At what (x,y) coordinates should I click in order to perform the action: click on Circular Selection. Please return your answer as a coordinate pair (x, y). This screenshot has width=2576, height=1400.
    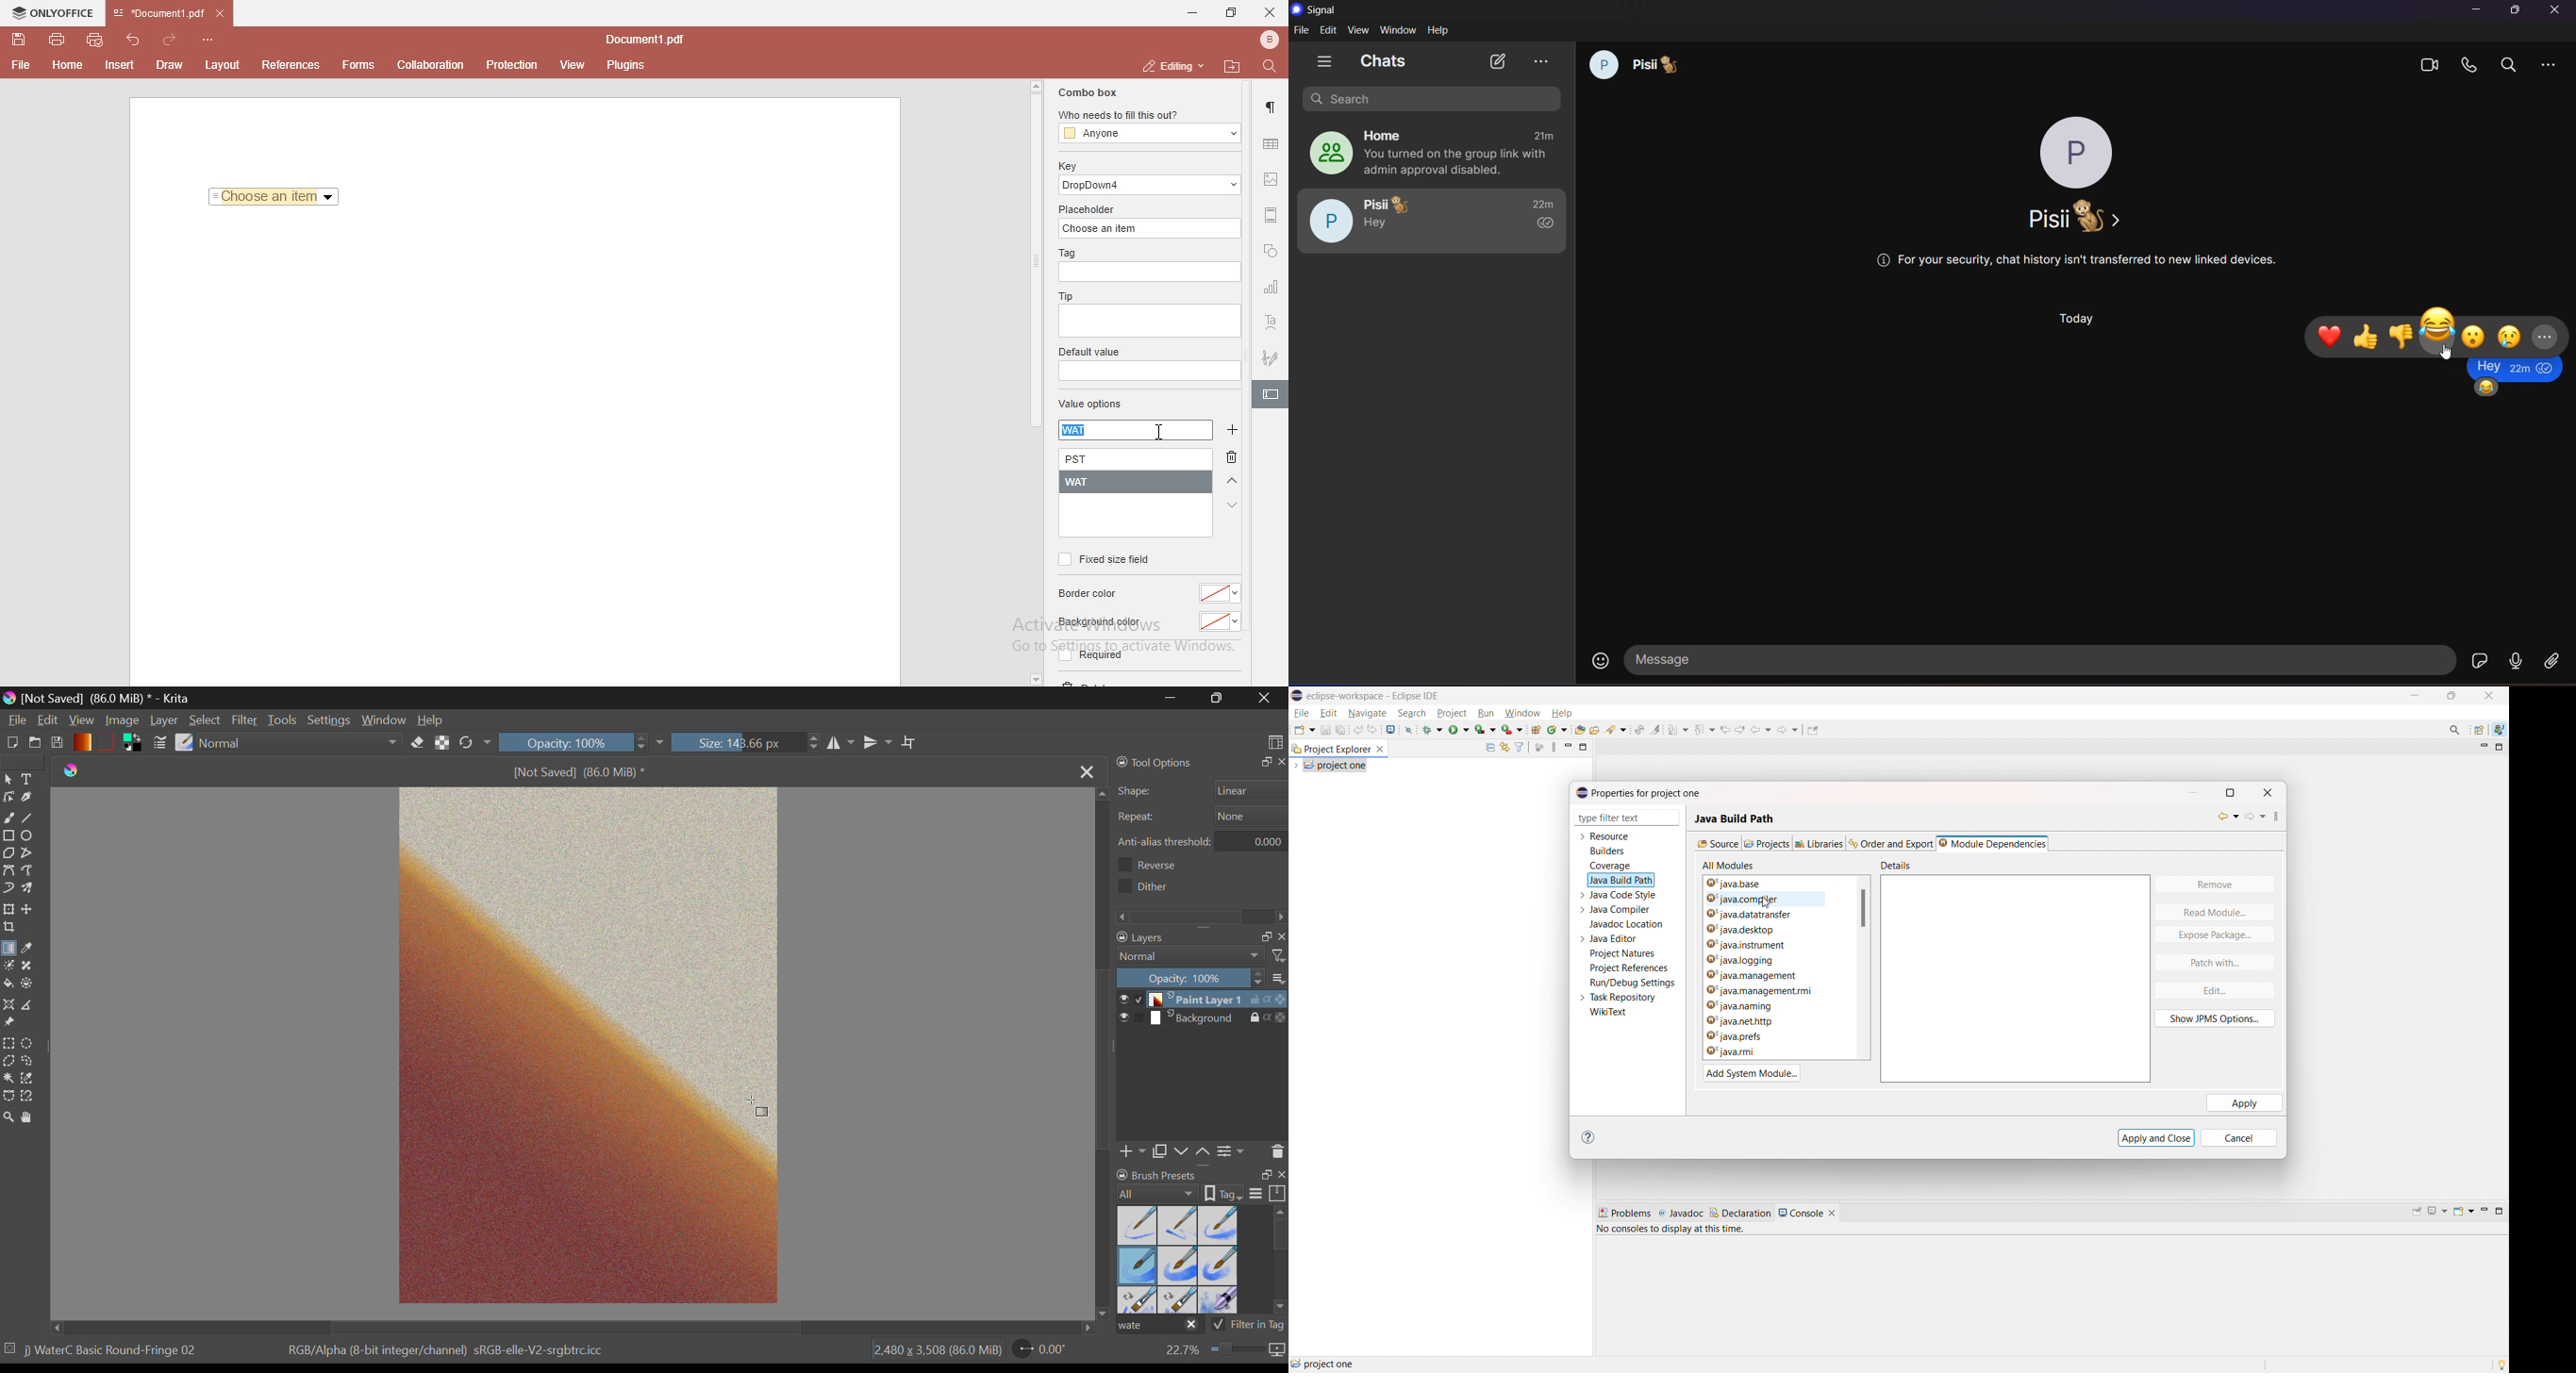
    Looking at the image, I should click on (28, 1043).